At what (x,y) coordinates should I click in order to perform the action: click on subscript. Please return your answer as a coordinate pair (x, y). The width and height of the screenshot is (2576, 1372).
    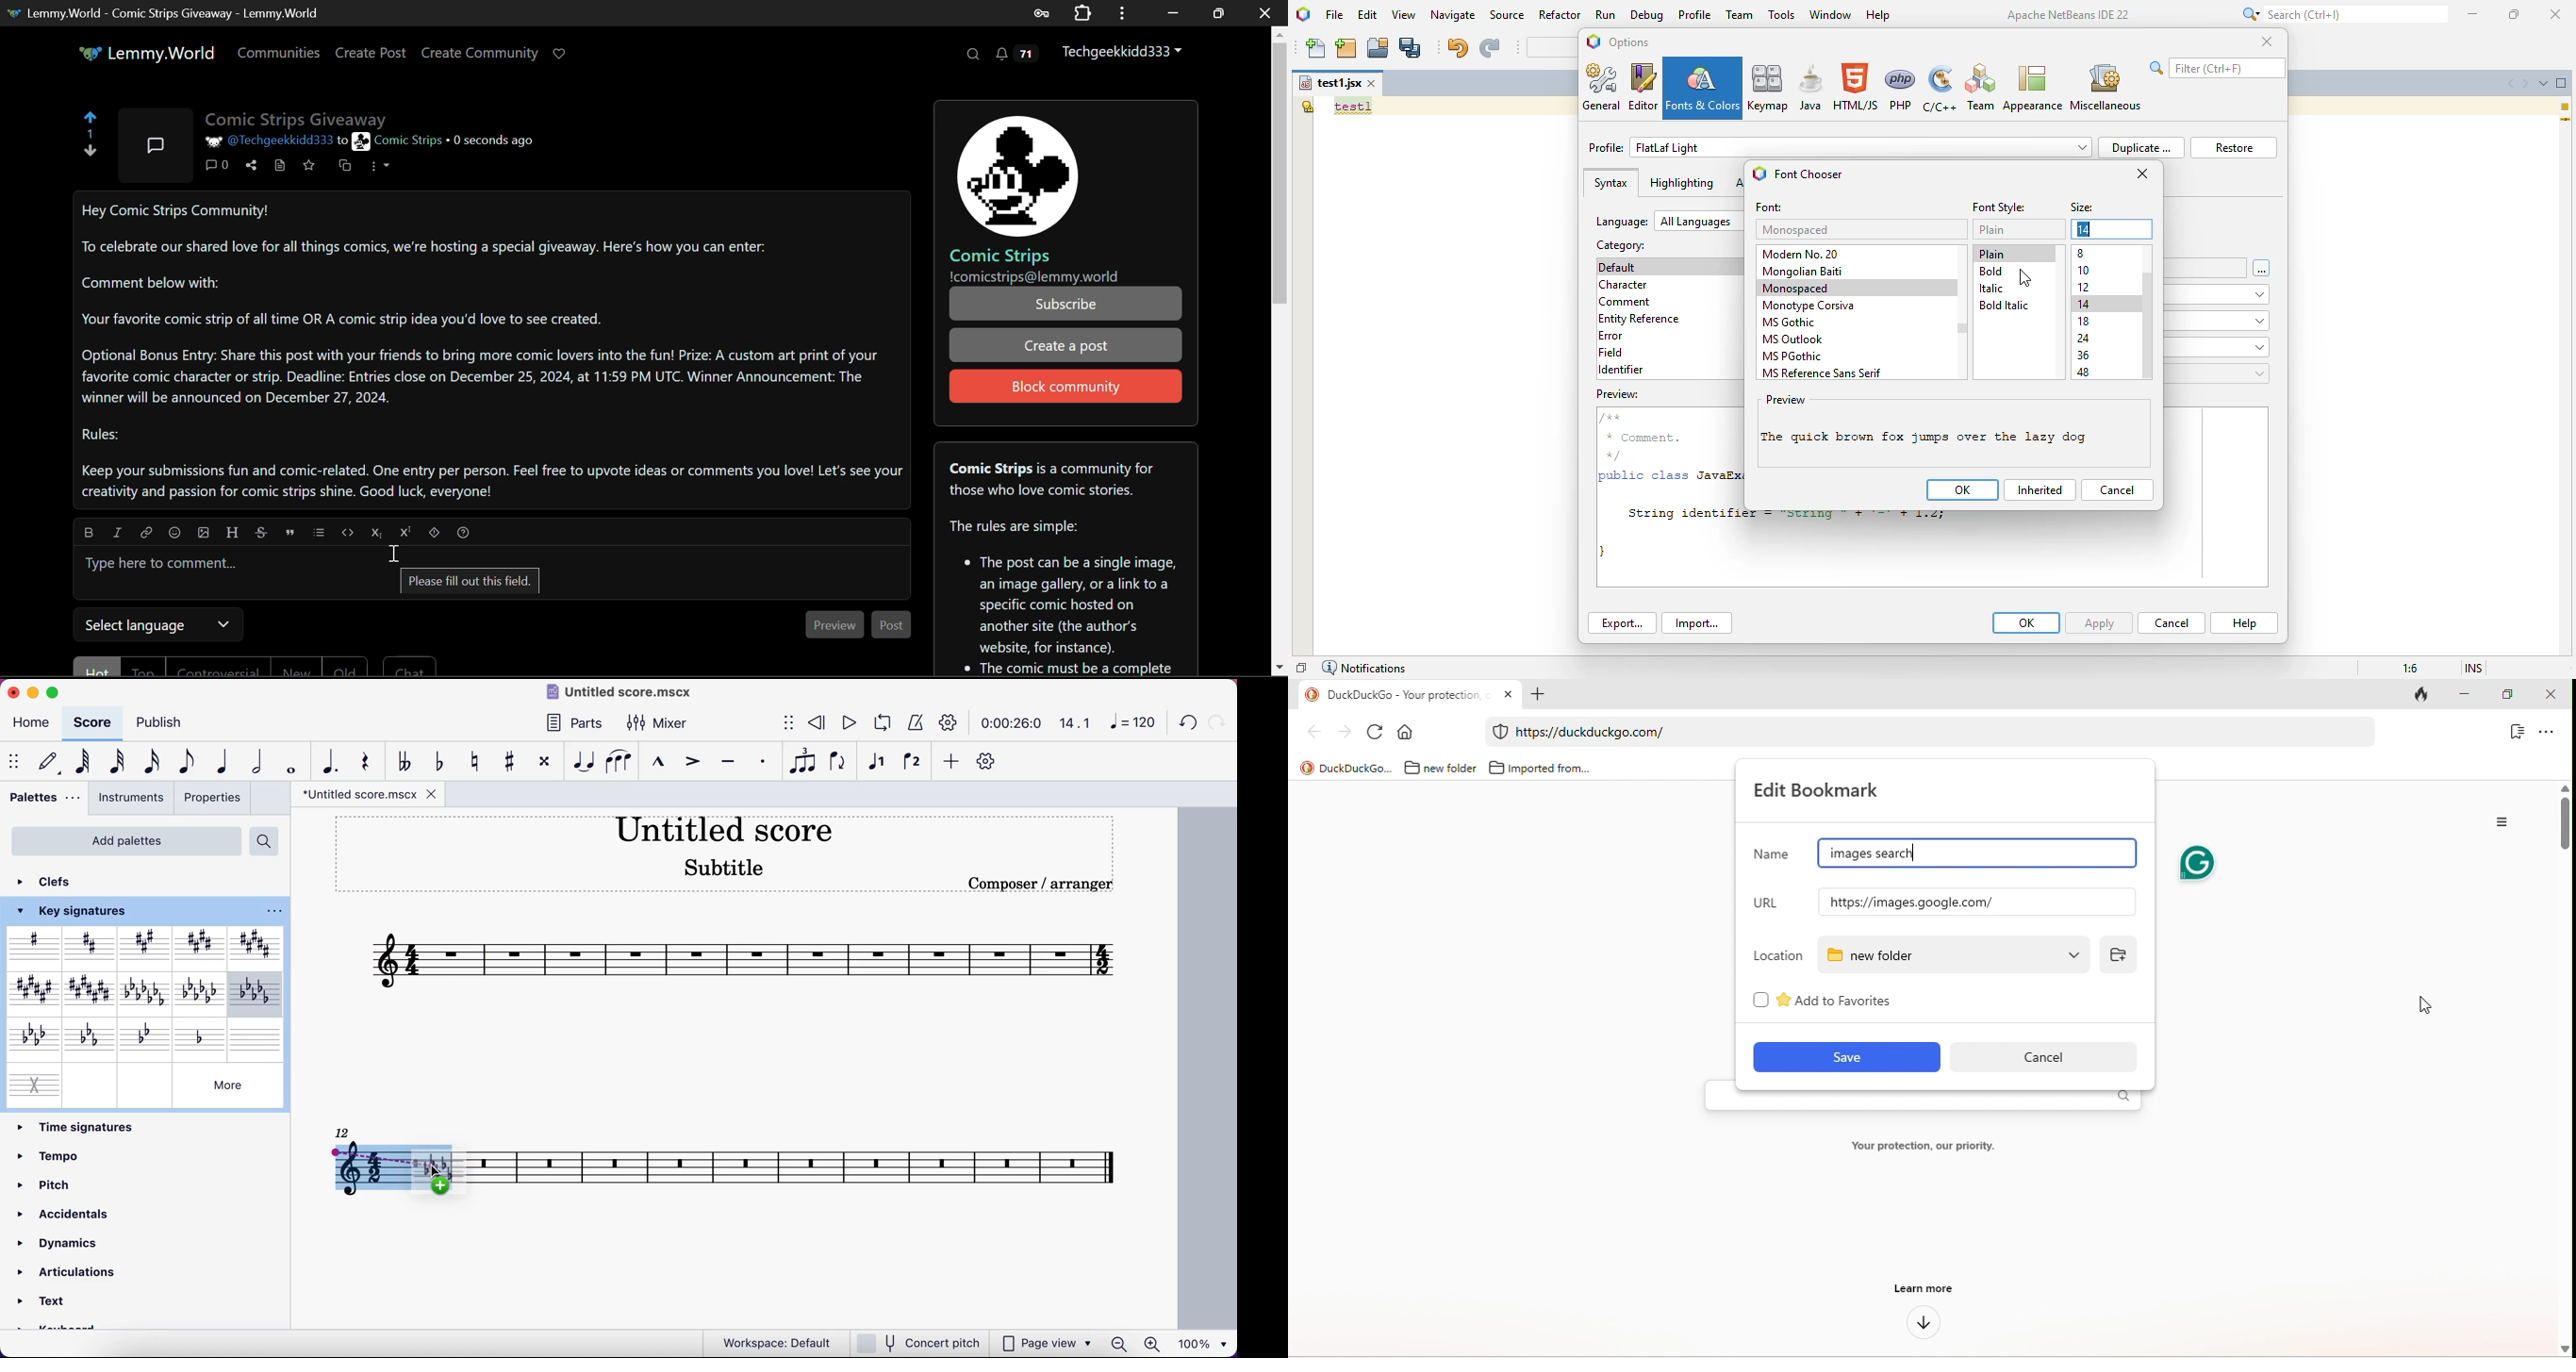
    Looking at the image, I should click on (377, 531).